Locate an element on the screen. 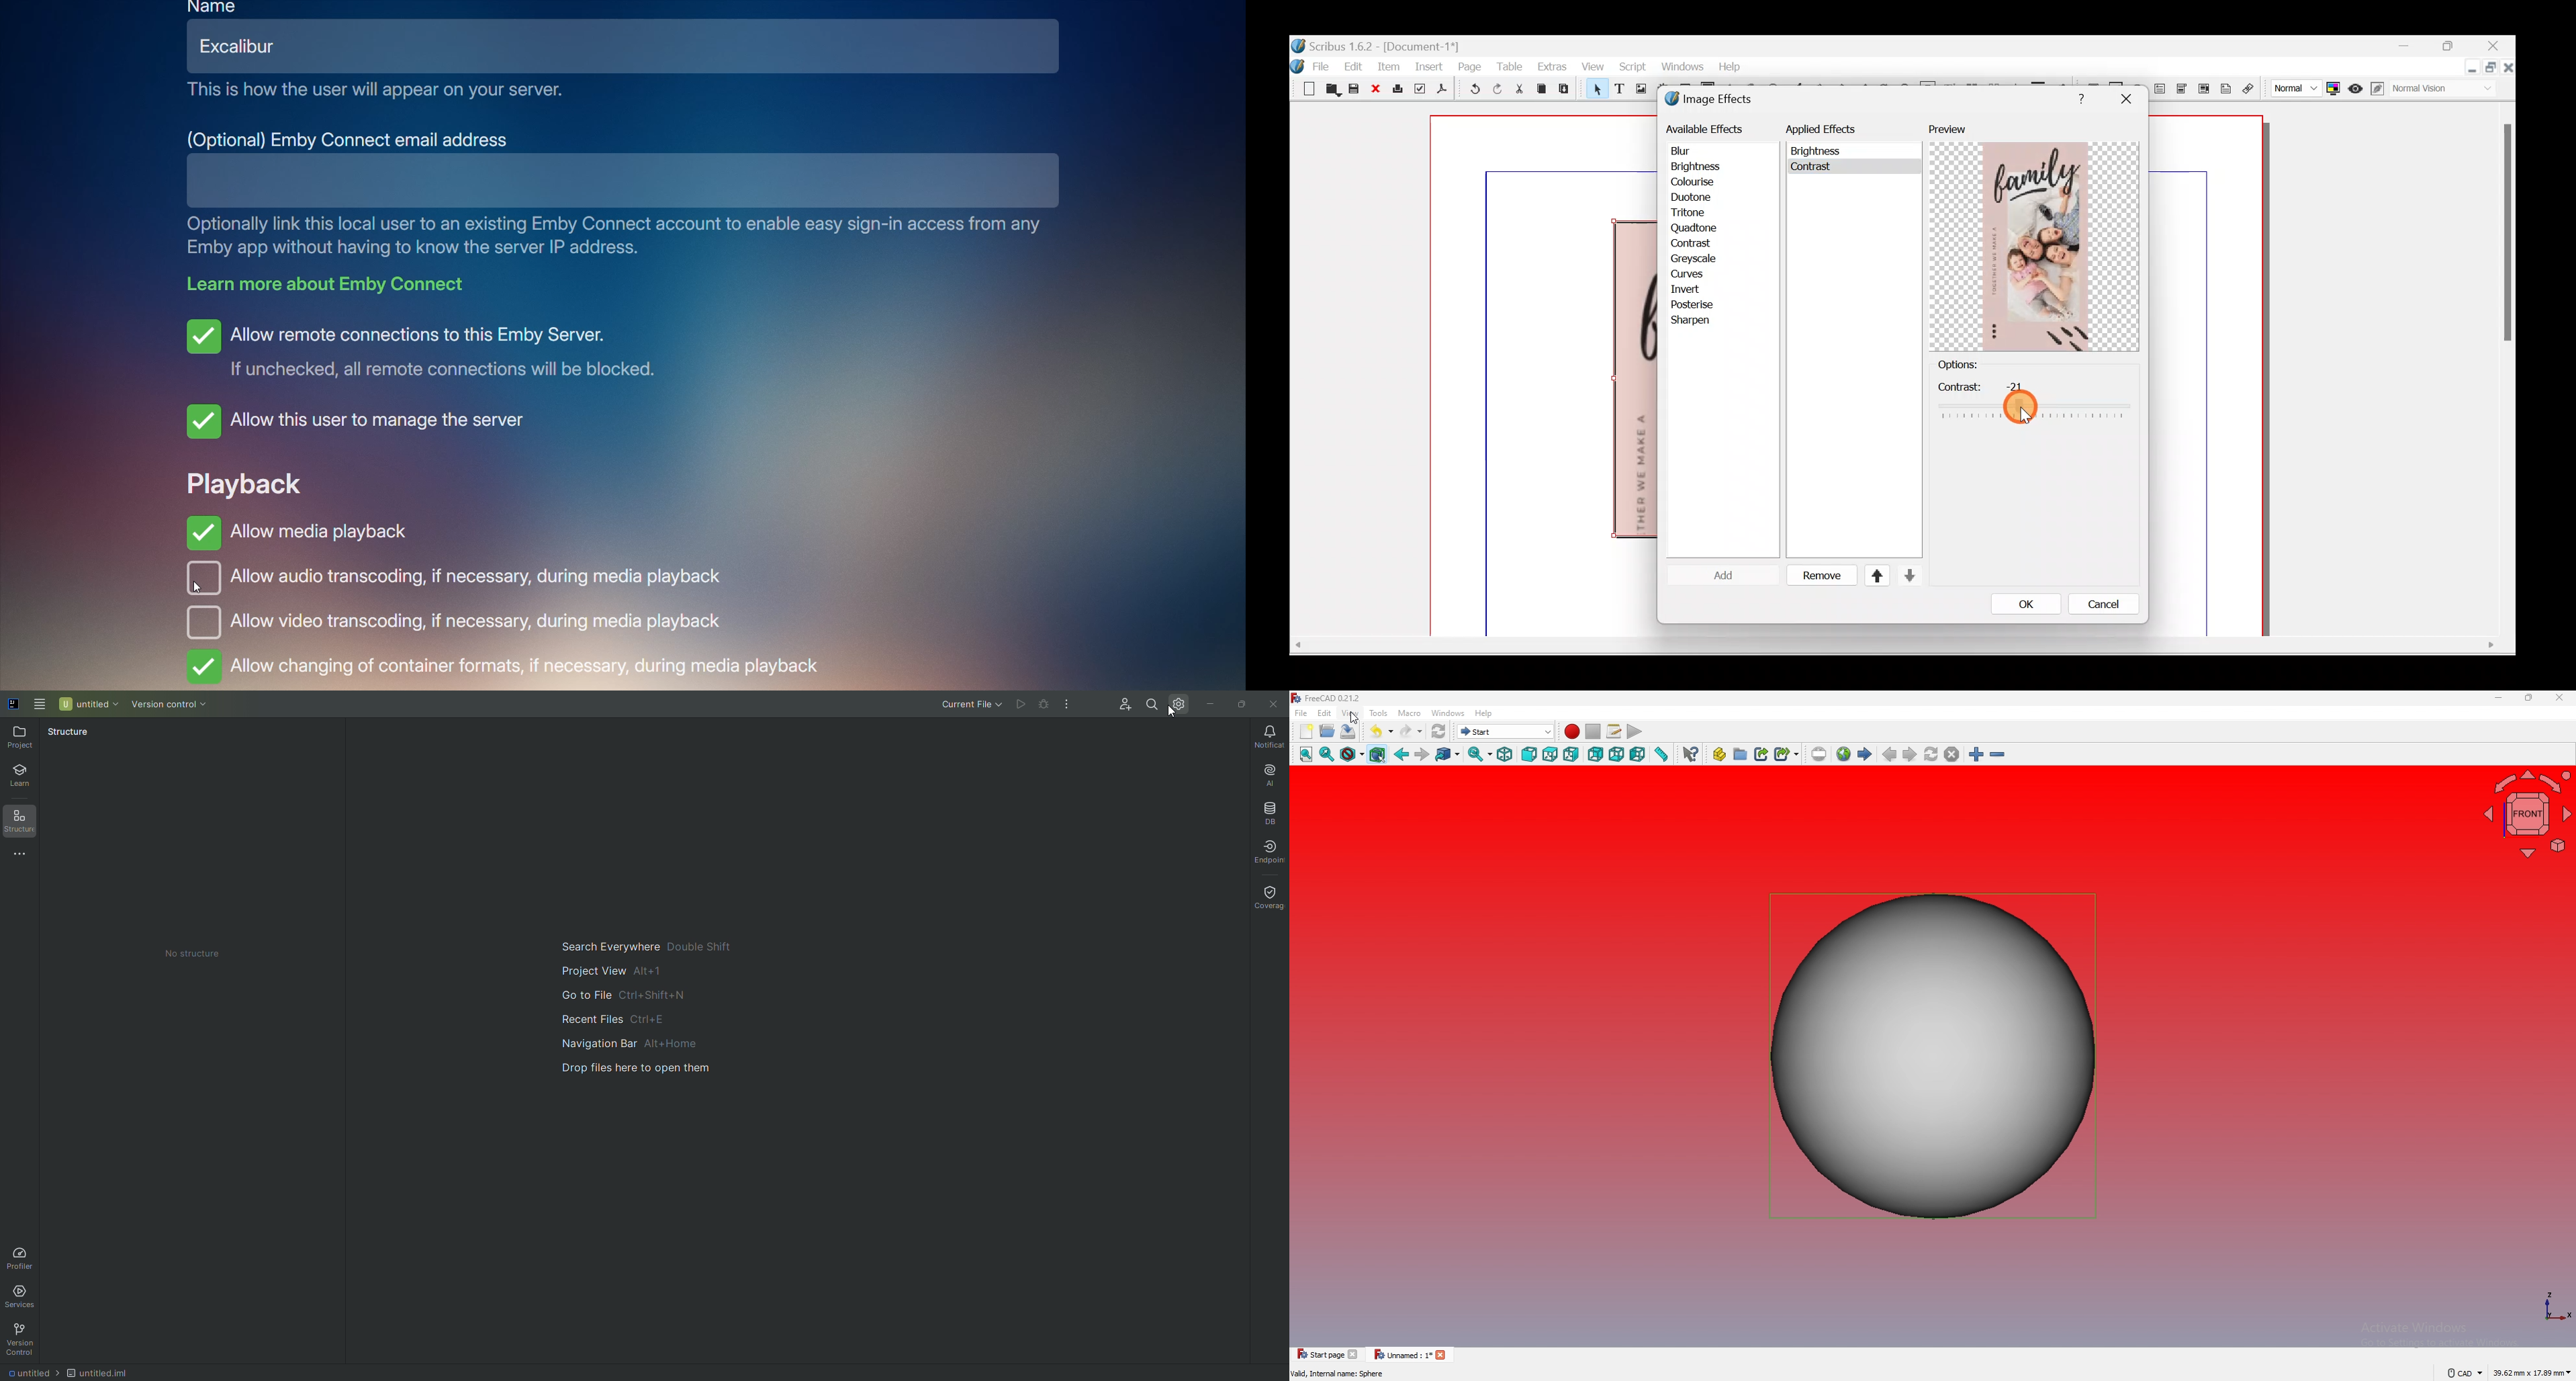 The image size is (2576, 1400). create part is located at coordinates (1719, 754).